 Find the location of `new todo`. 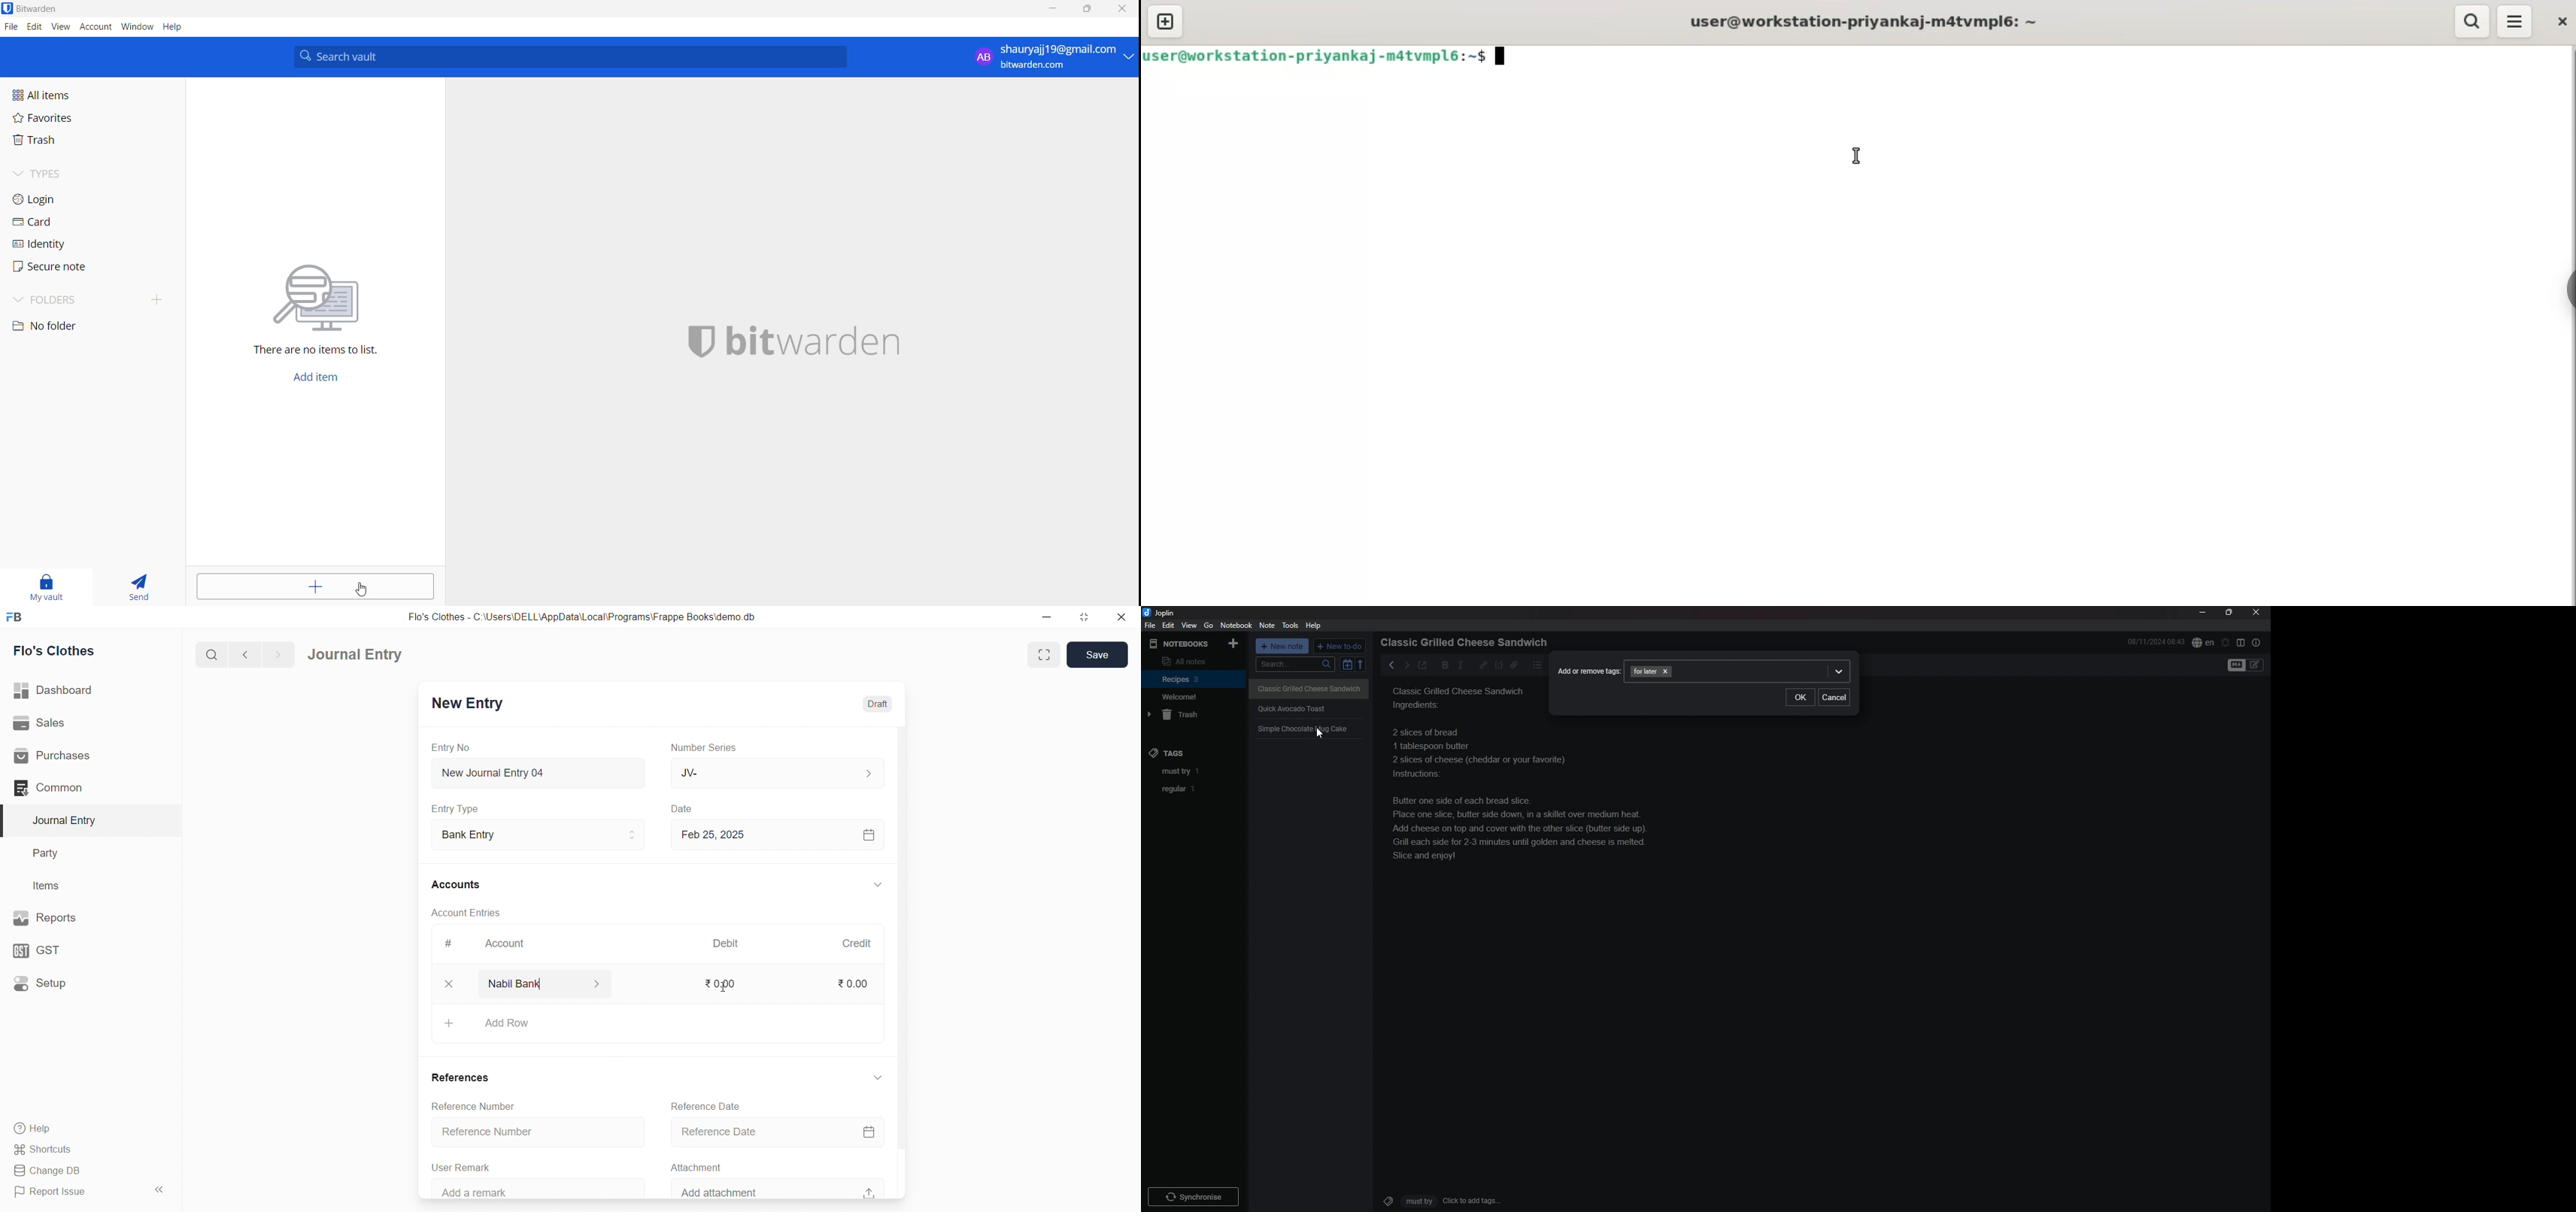

new todo is located at coordinates (1340, 646).